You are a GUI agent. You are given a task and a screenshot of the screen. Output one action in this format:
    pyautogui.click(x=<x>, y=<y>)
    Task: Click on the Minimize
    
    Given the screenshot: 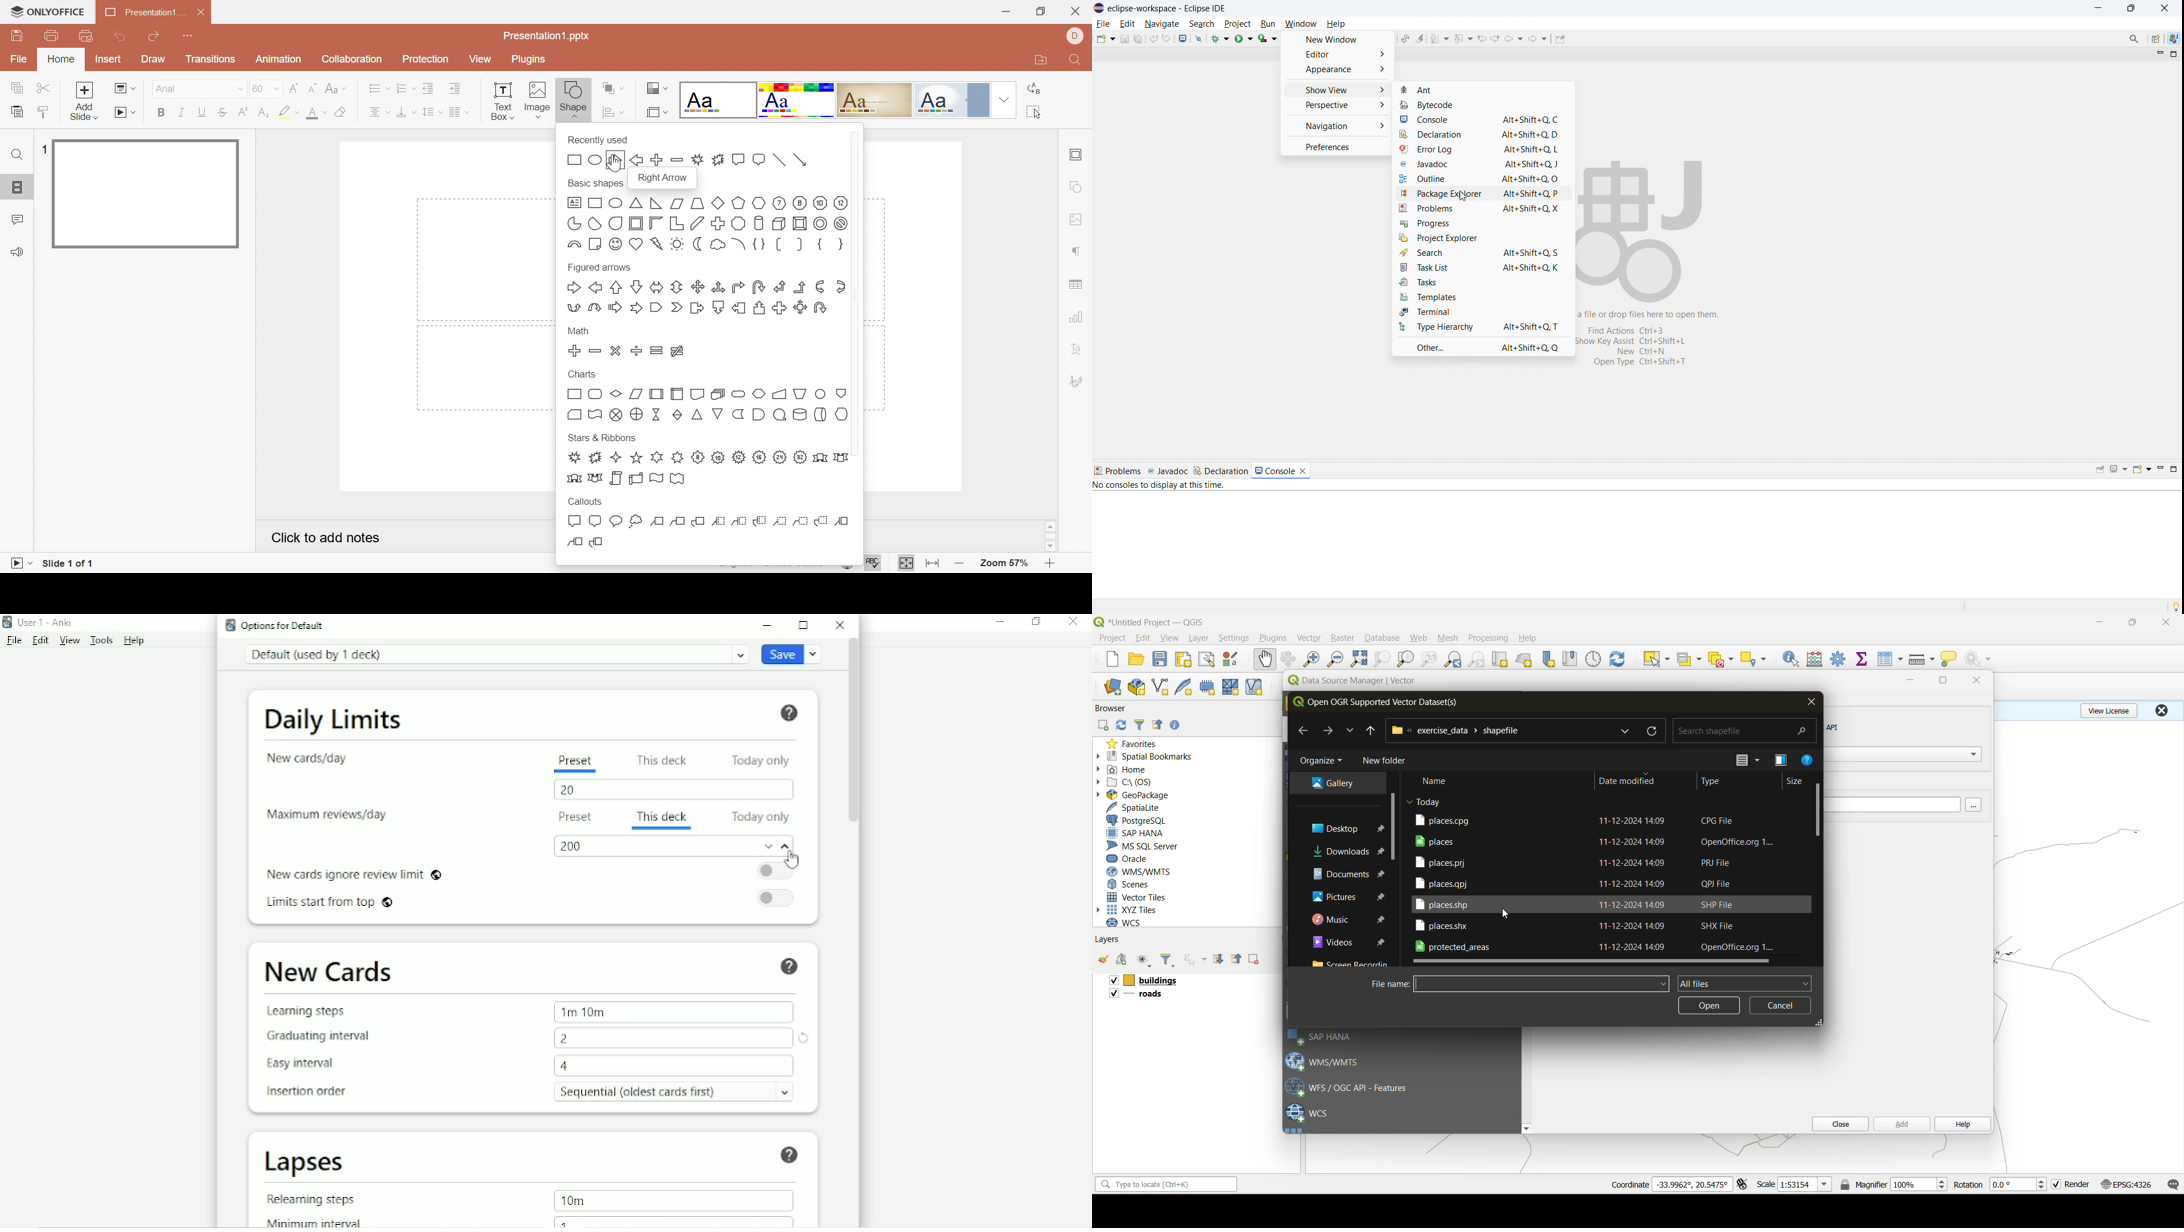 What is the action you would take?
    pyautogui.click(x=1007, y=13)
    